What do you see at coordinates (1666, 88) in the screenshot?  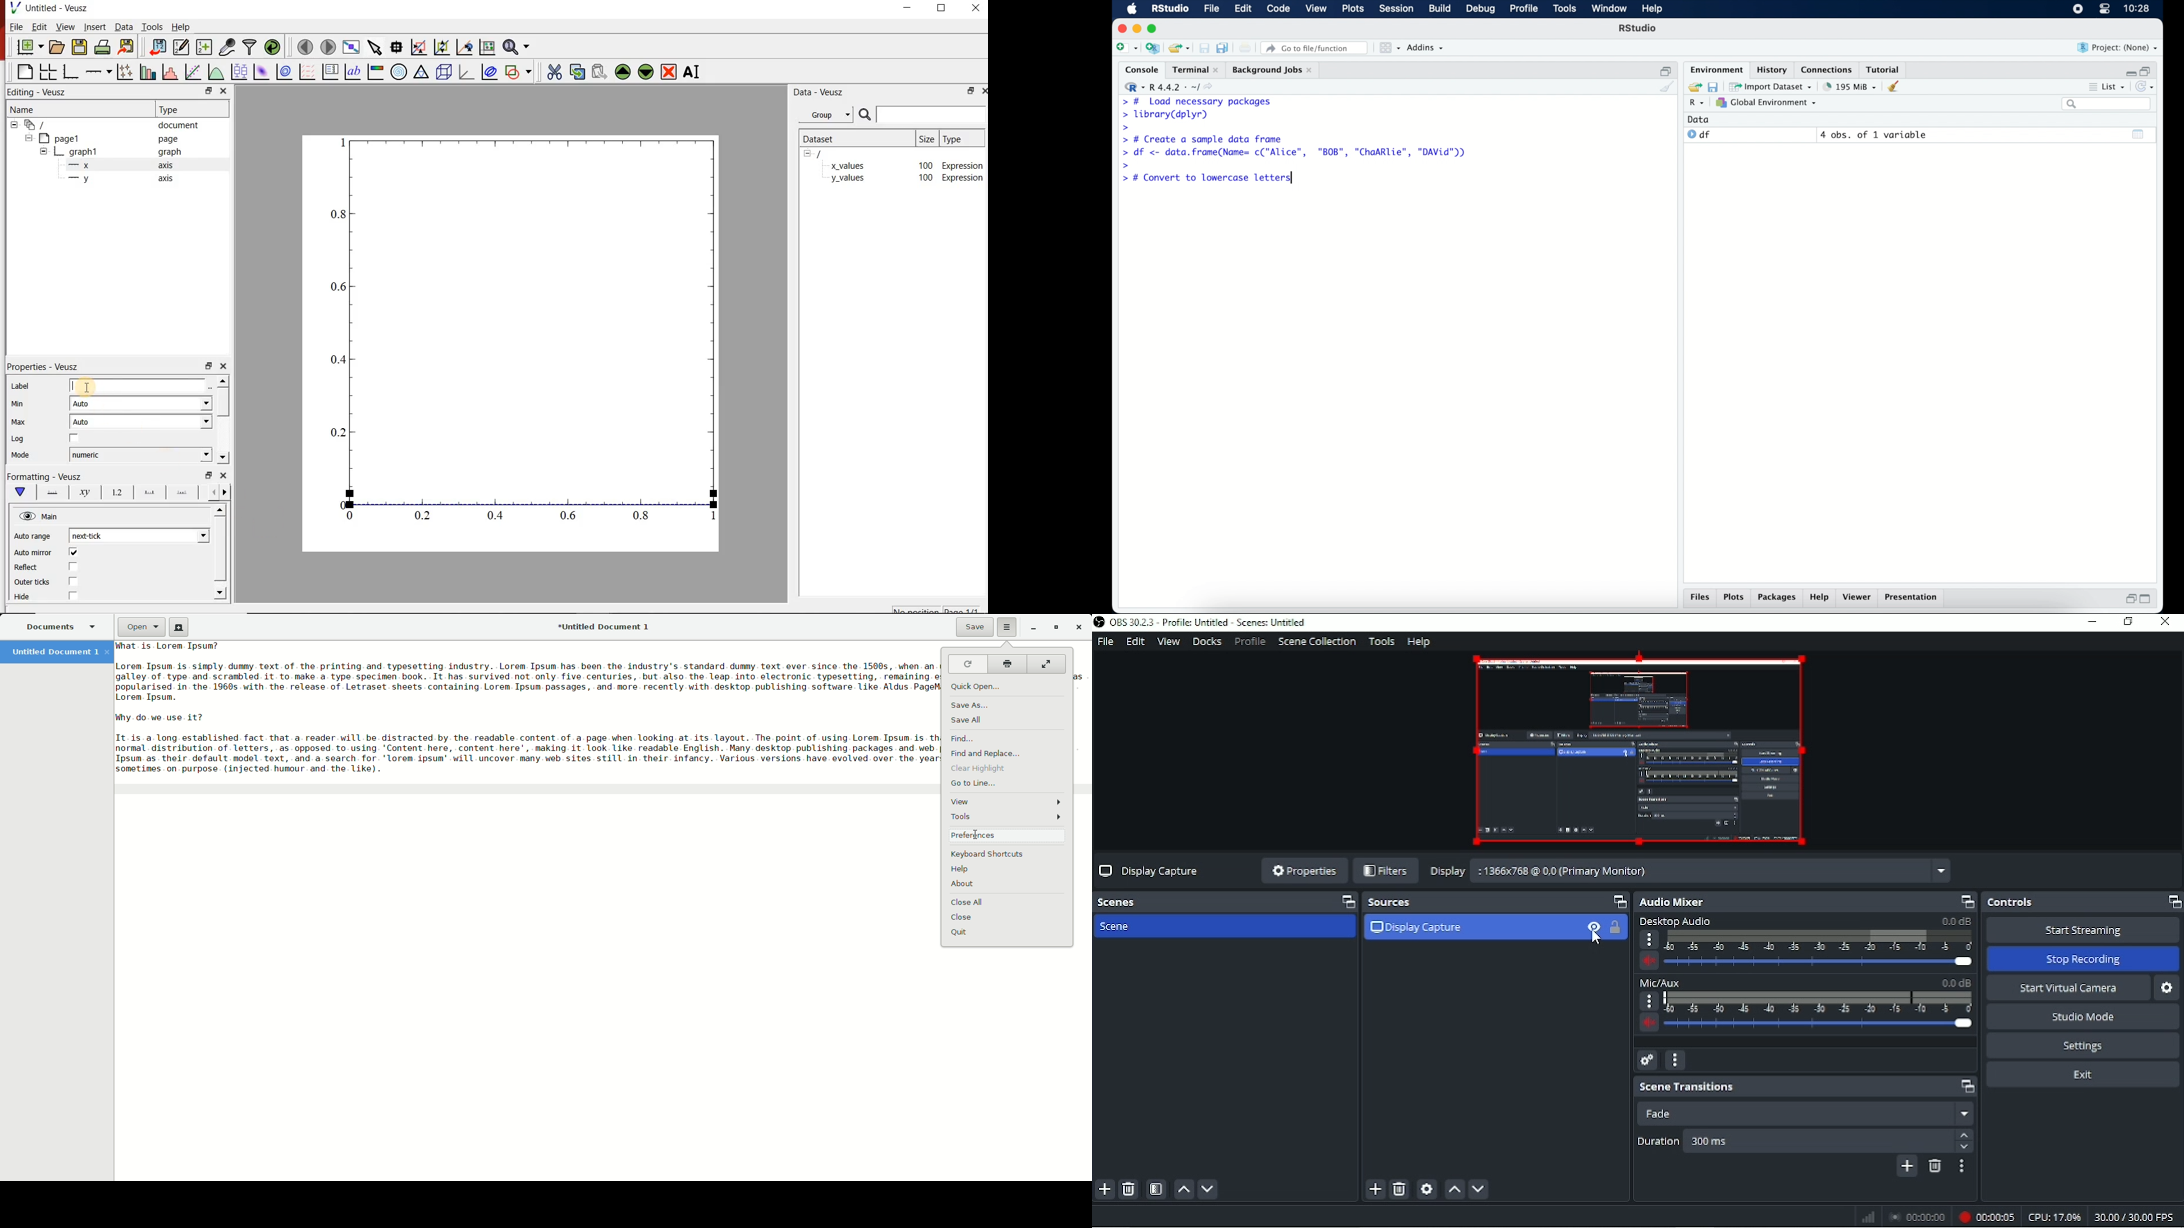 I see `clear console` at bounding box center [1666, 88].